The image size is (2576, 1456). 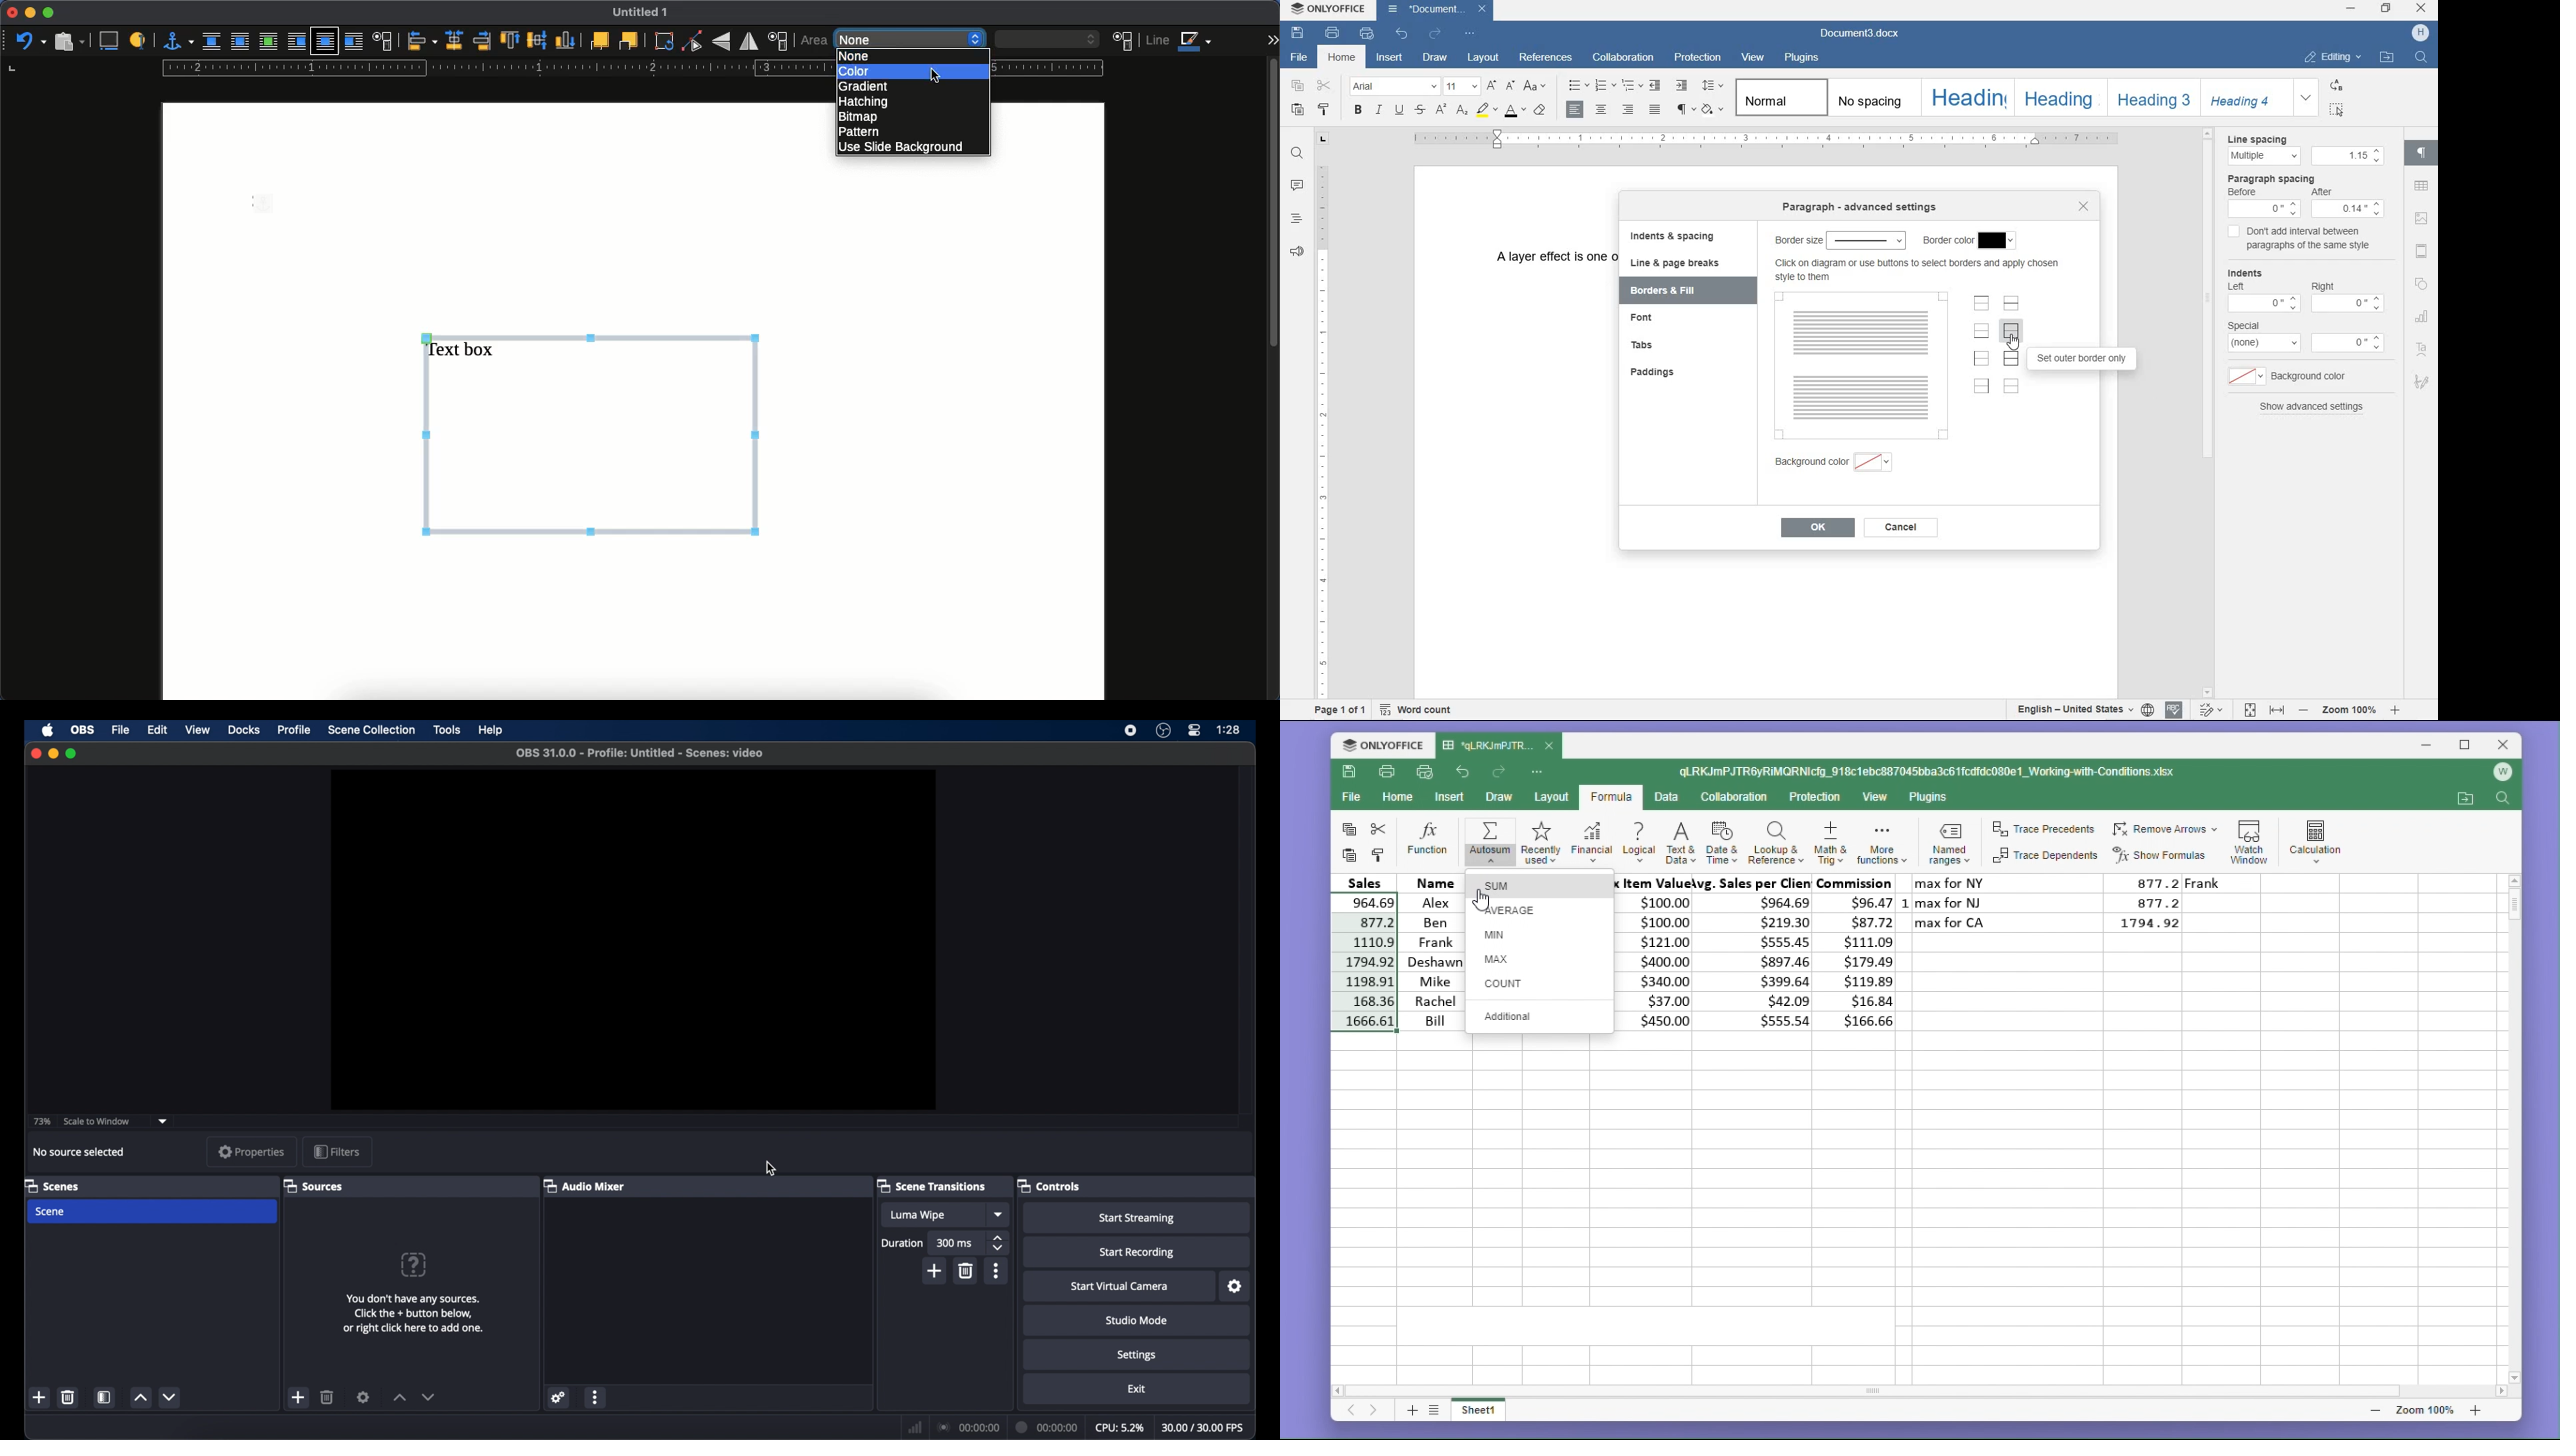 I want to click on 0", so click(x=2348, y=343).